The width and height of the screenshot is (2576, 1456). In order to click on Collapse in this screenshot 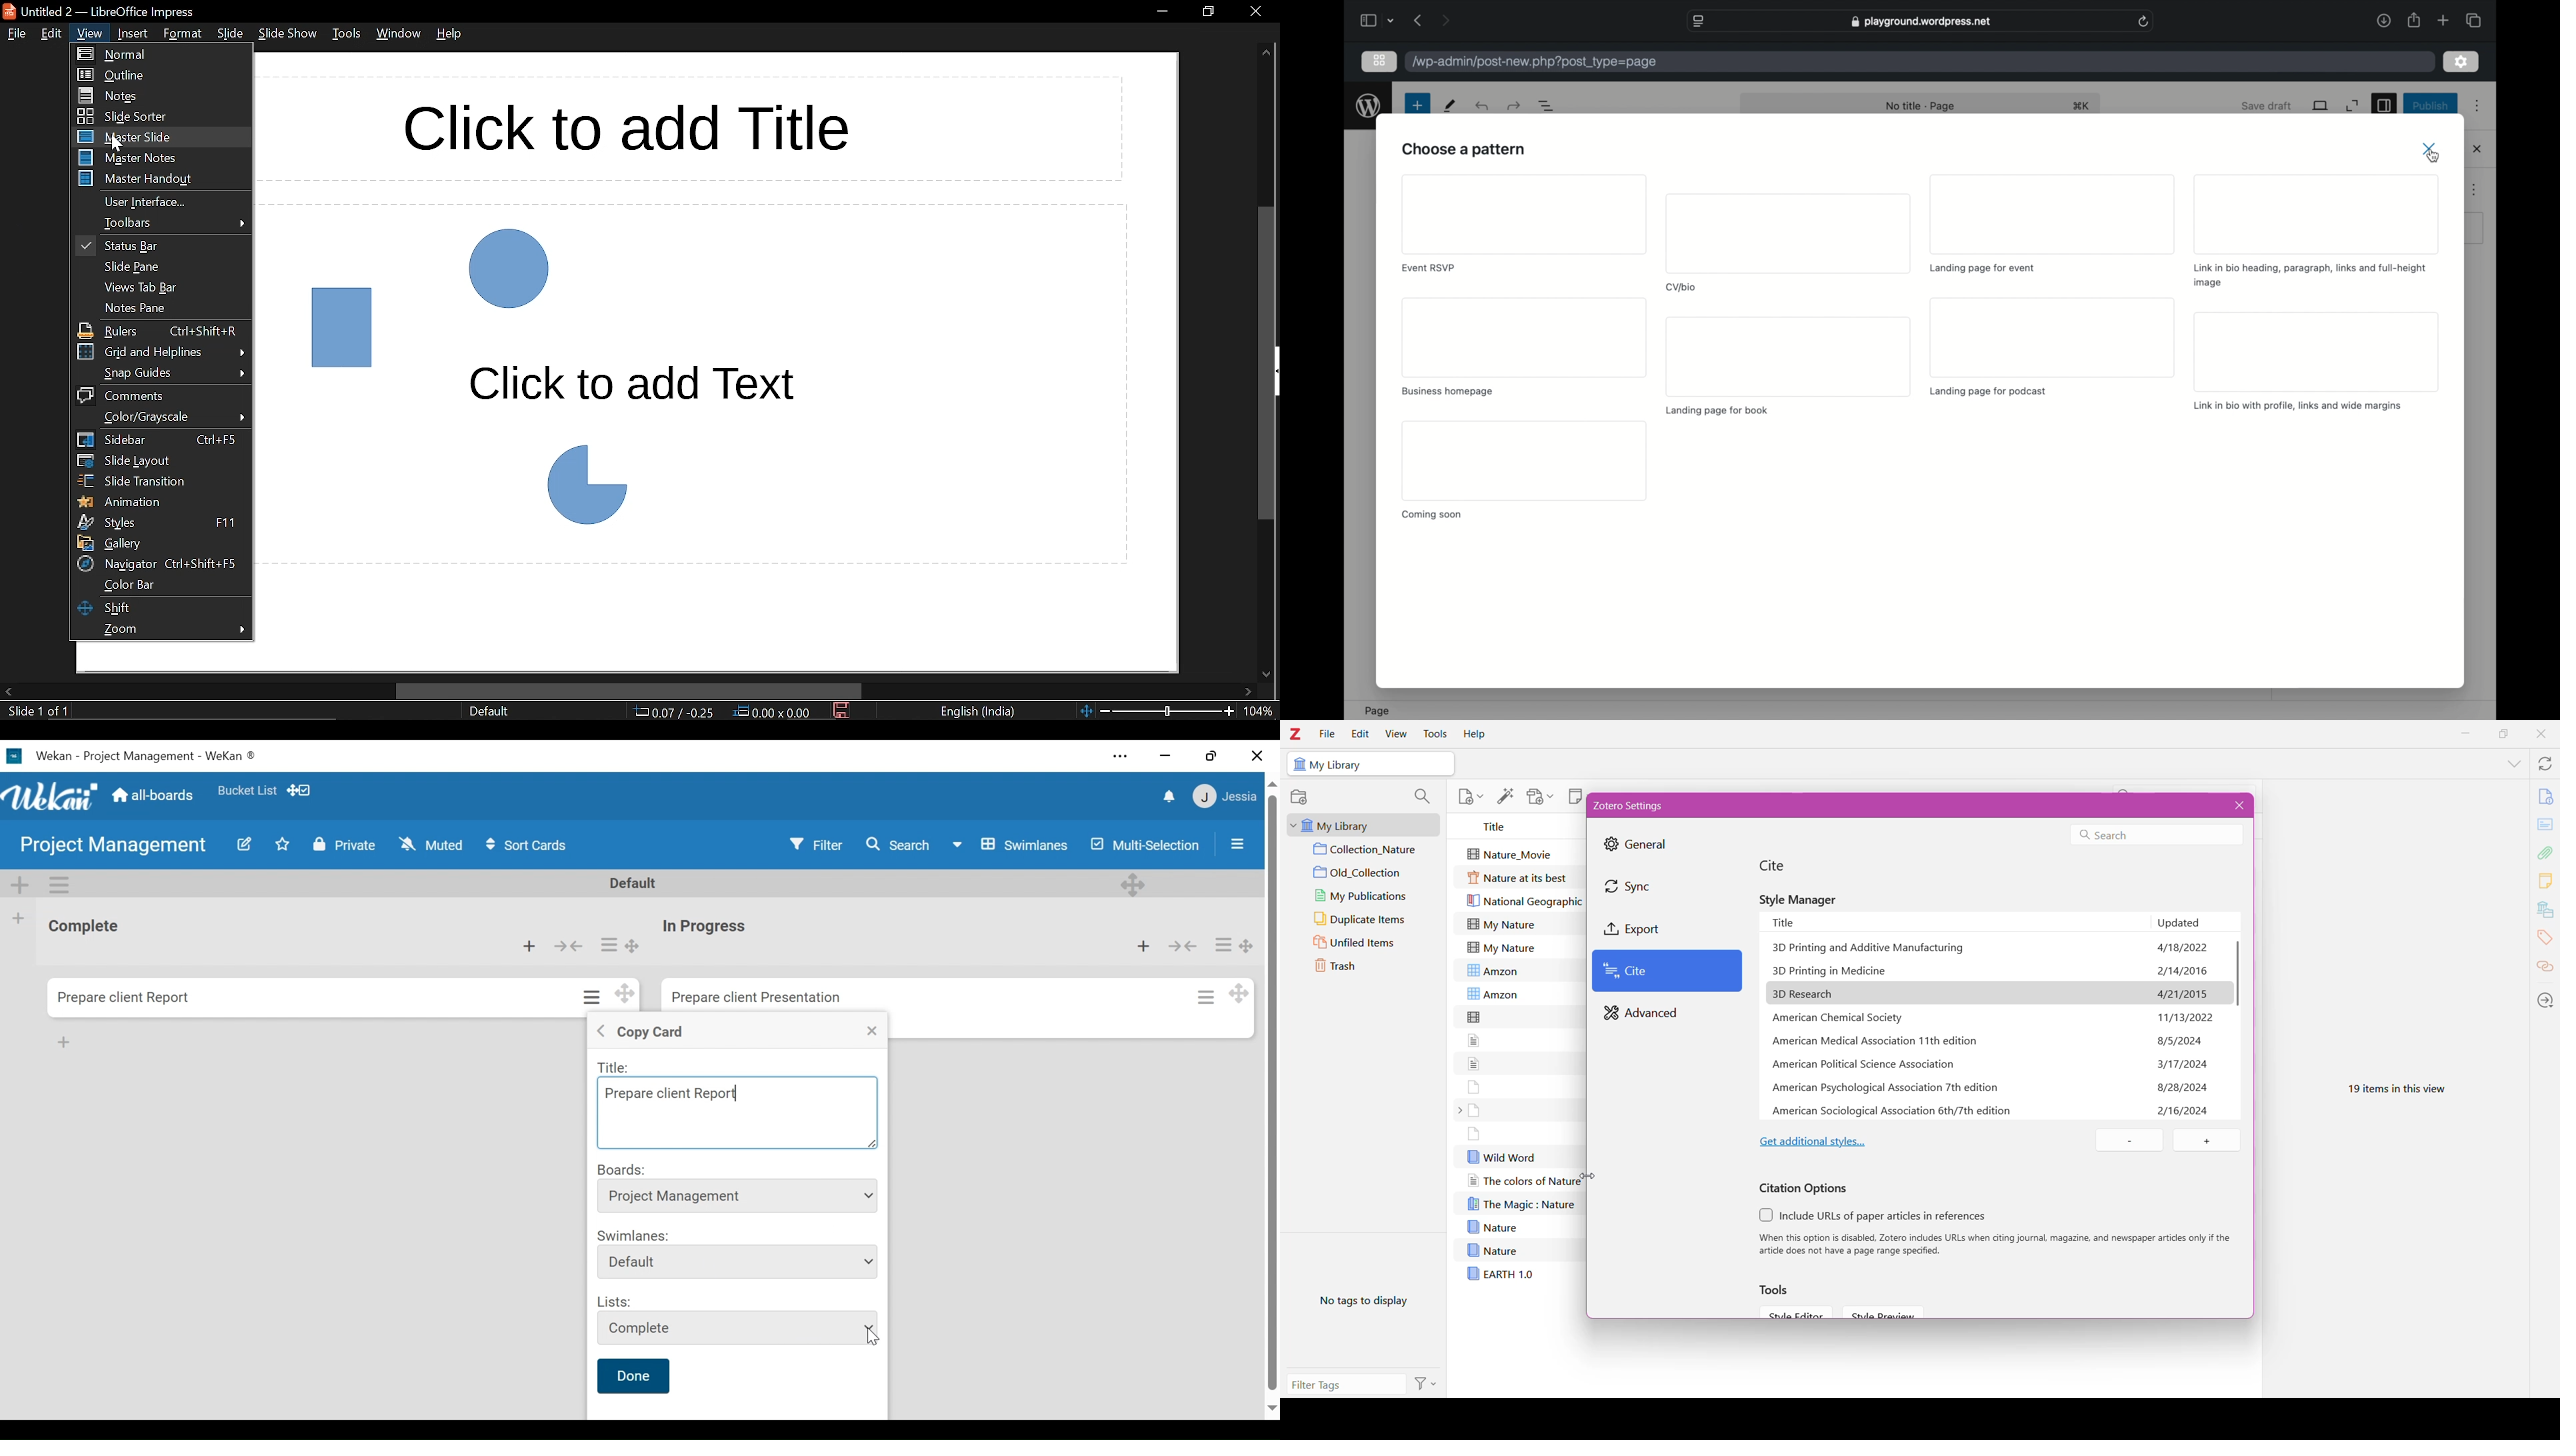, I will do `click(575, 946)`.